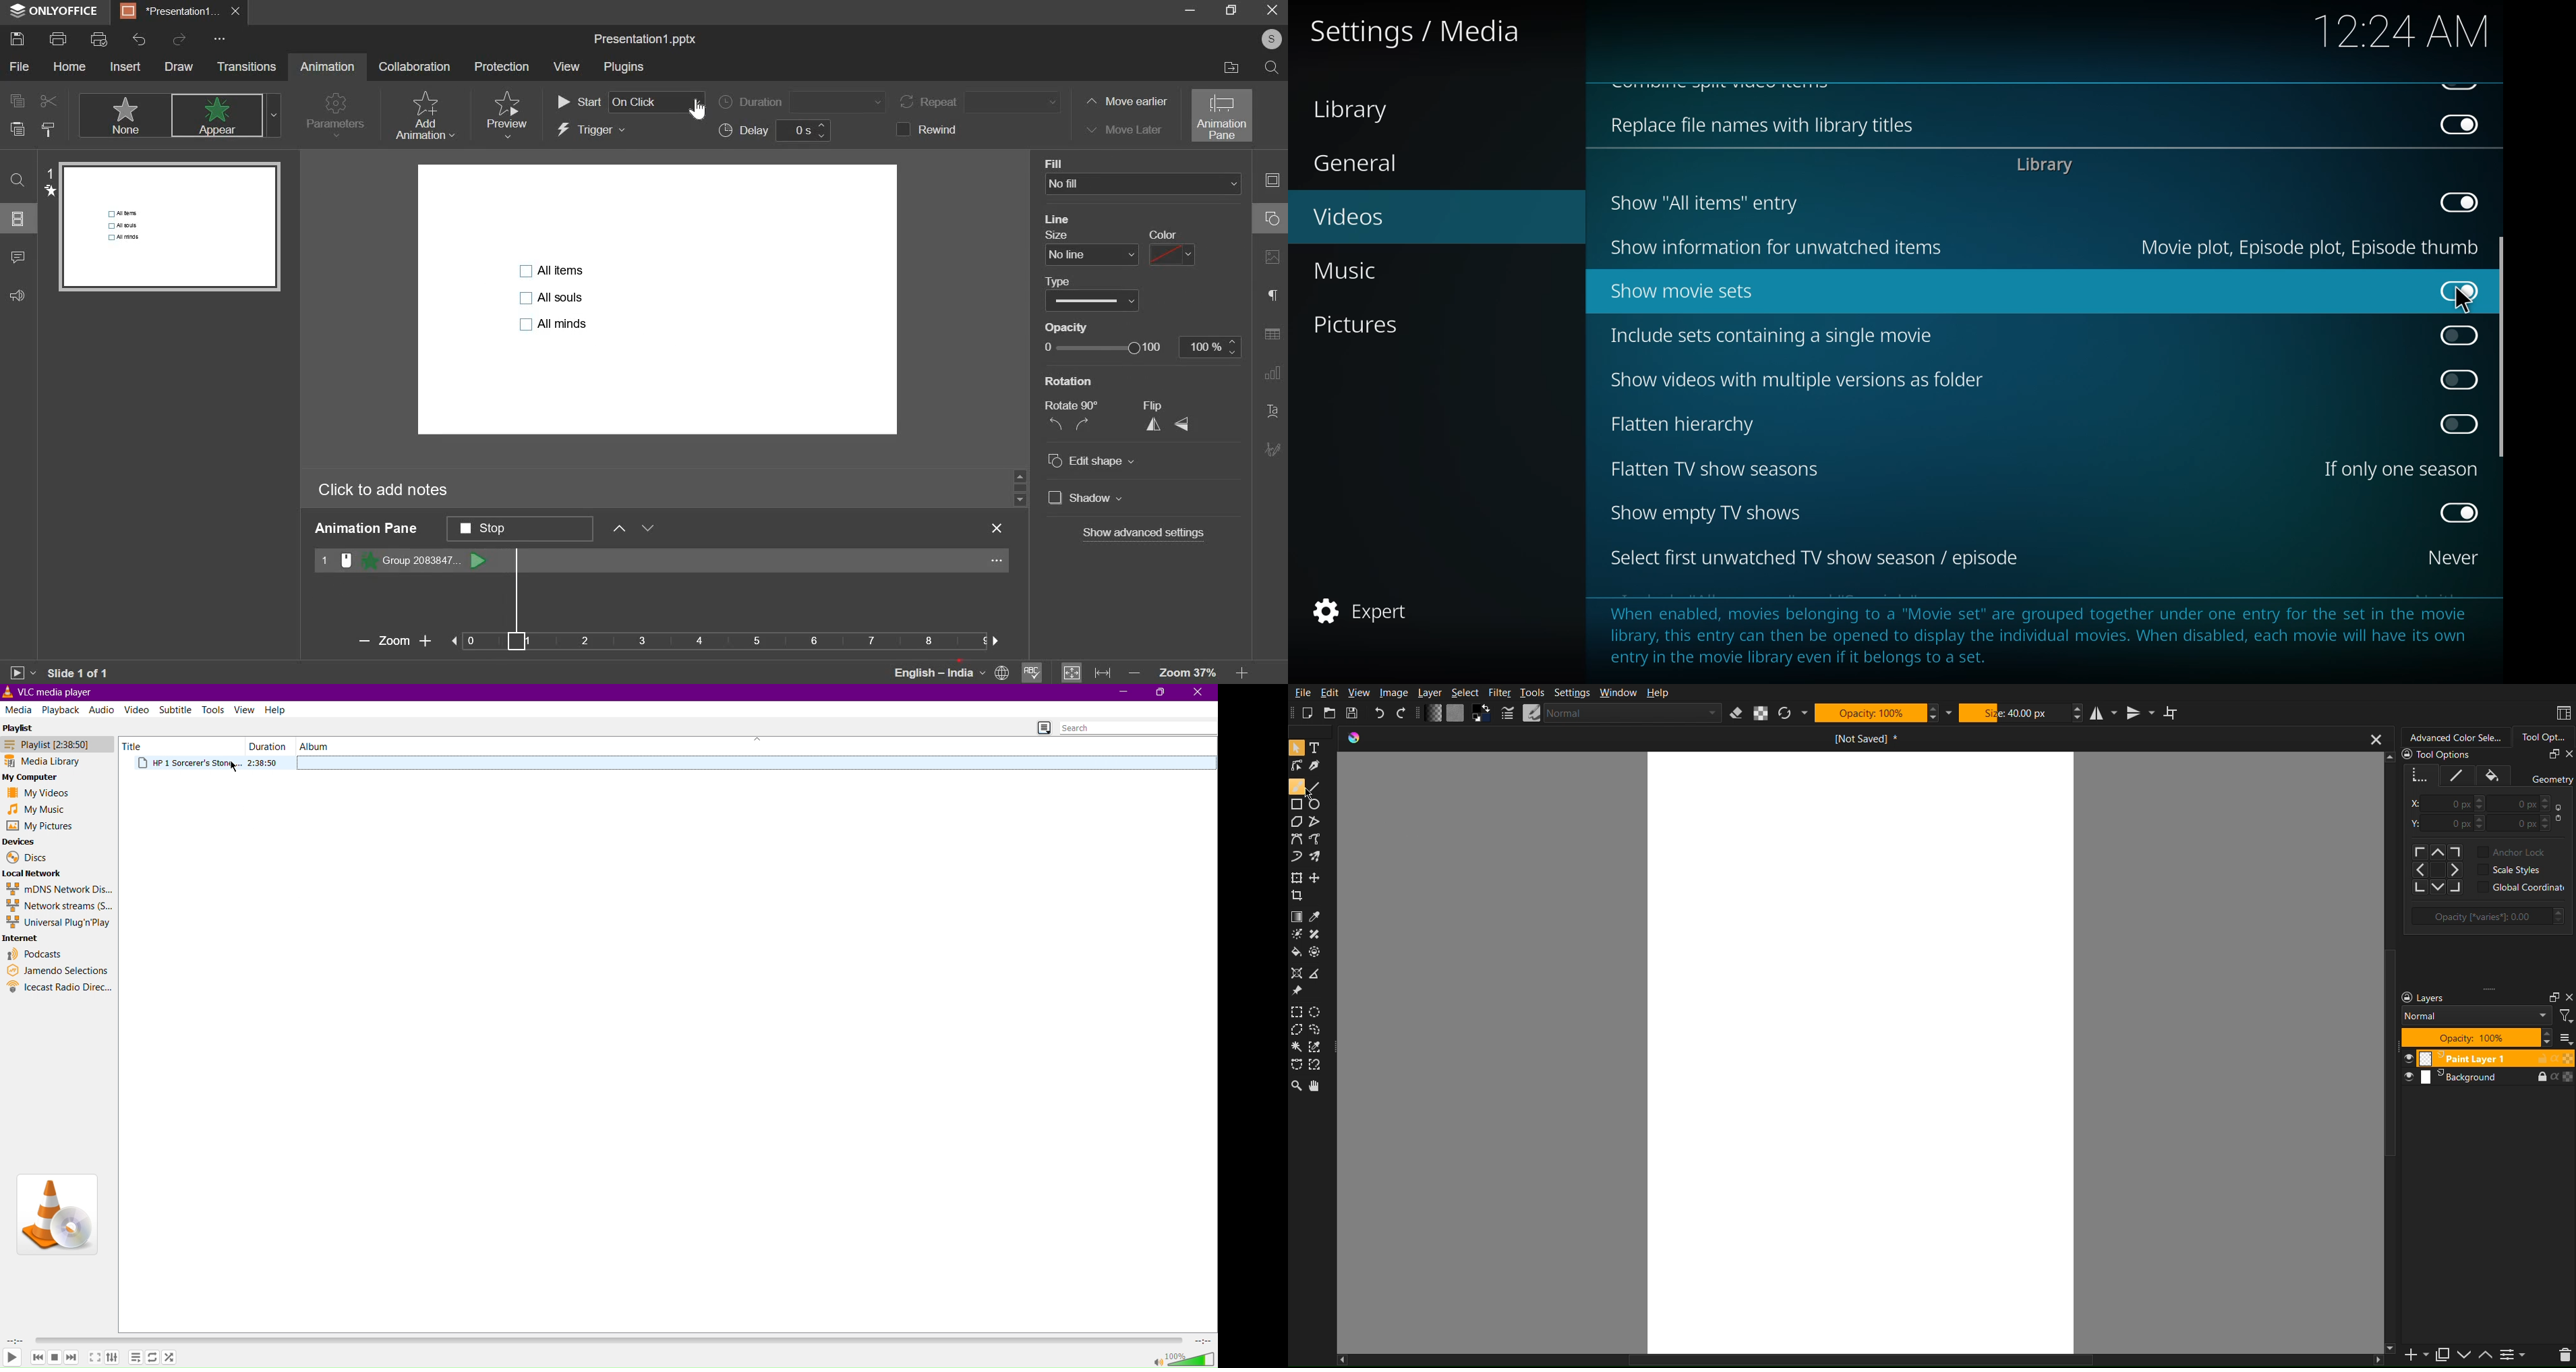 This screenshot has height=1372, width=2576. Describe the element at coordinates (1363, 324) in the screenshot. I see `pictures` at that location.